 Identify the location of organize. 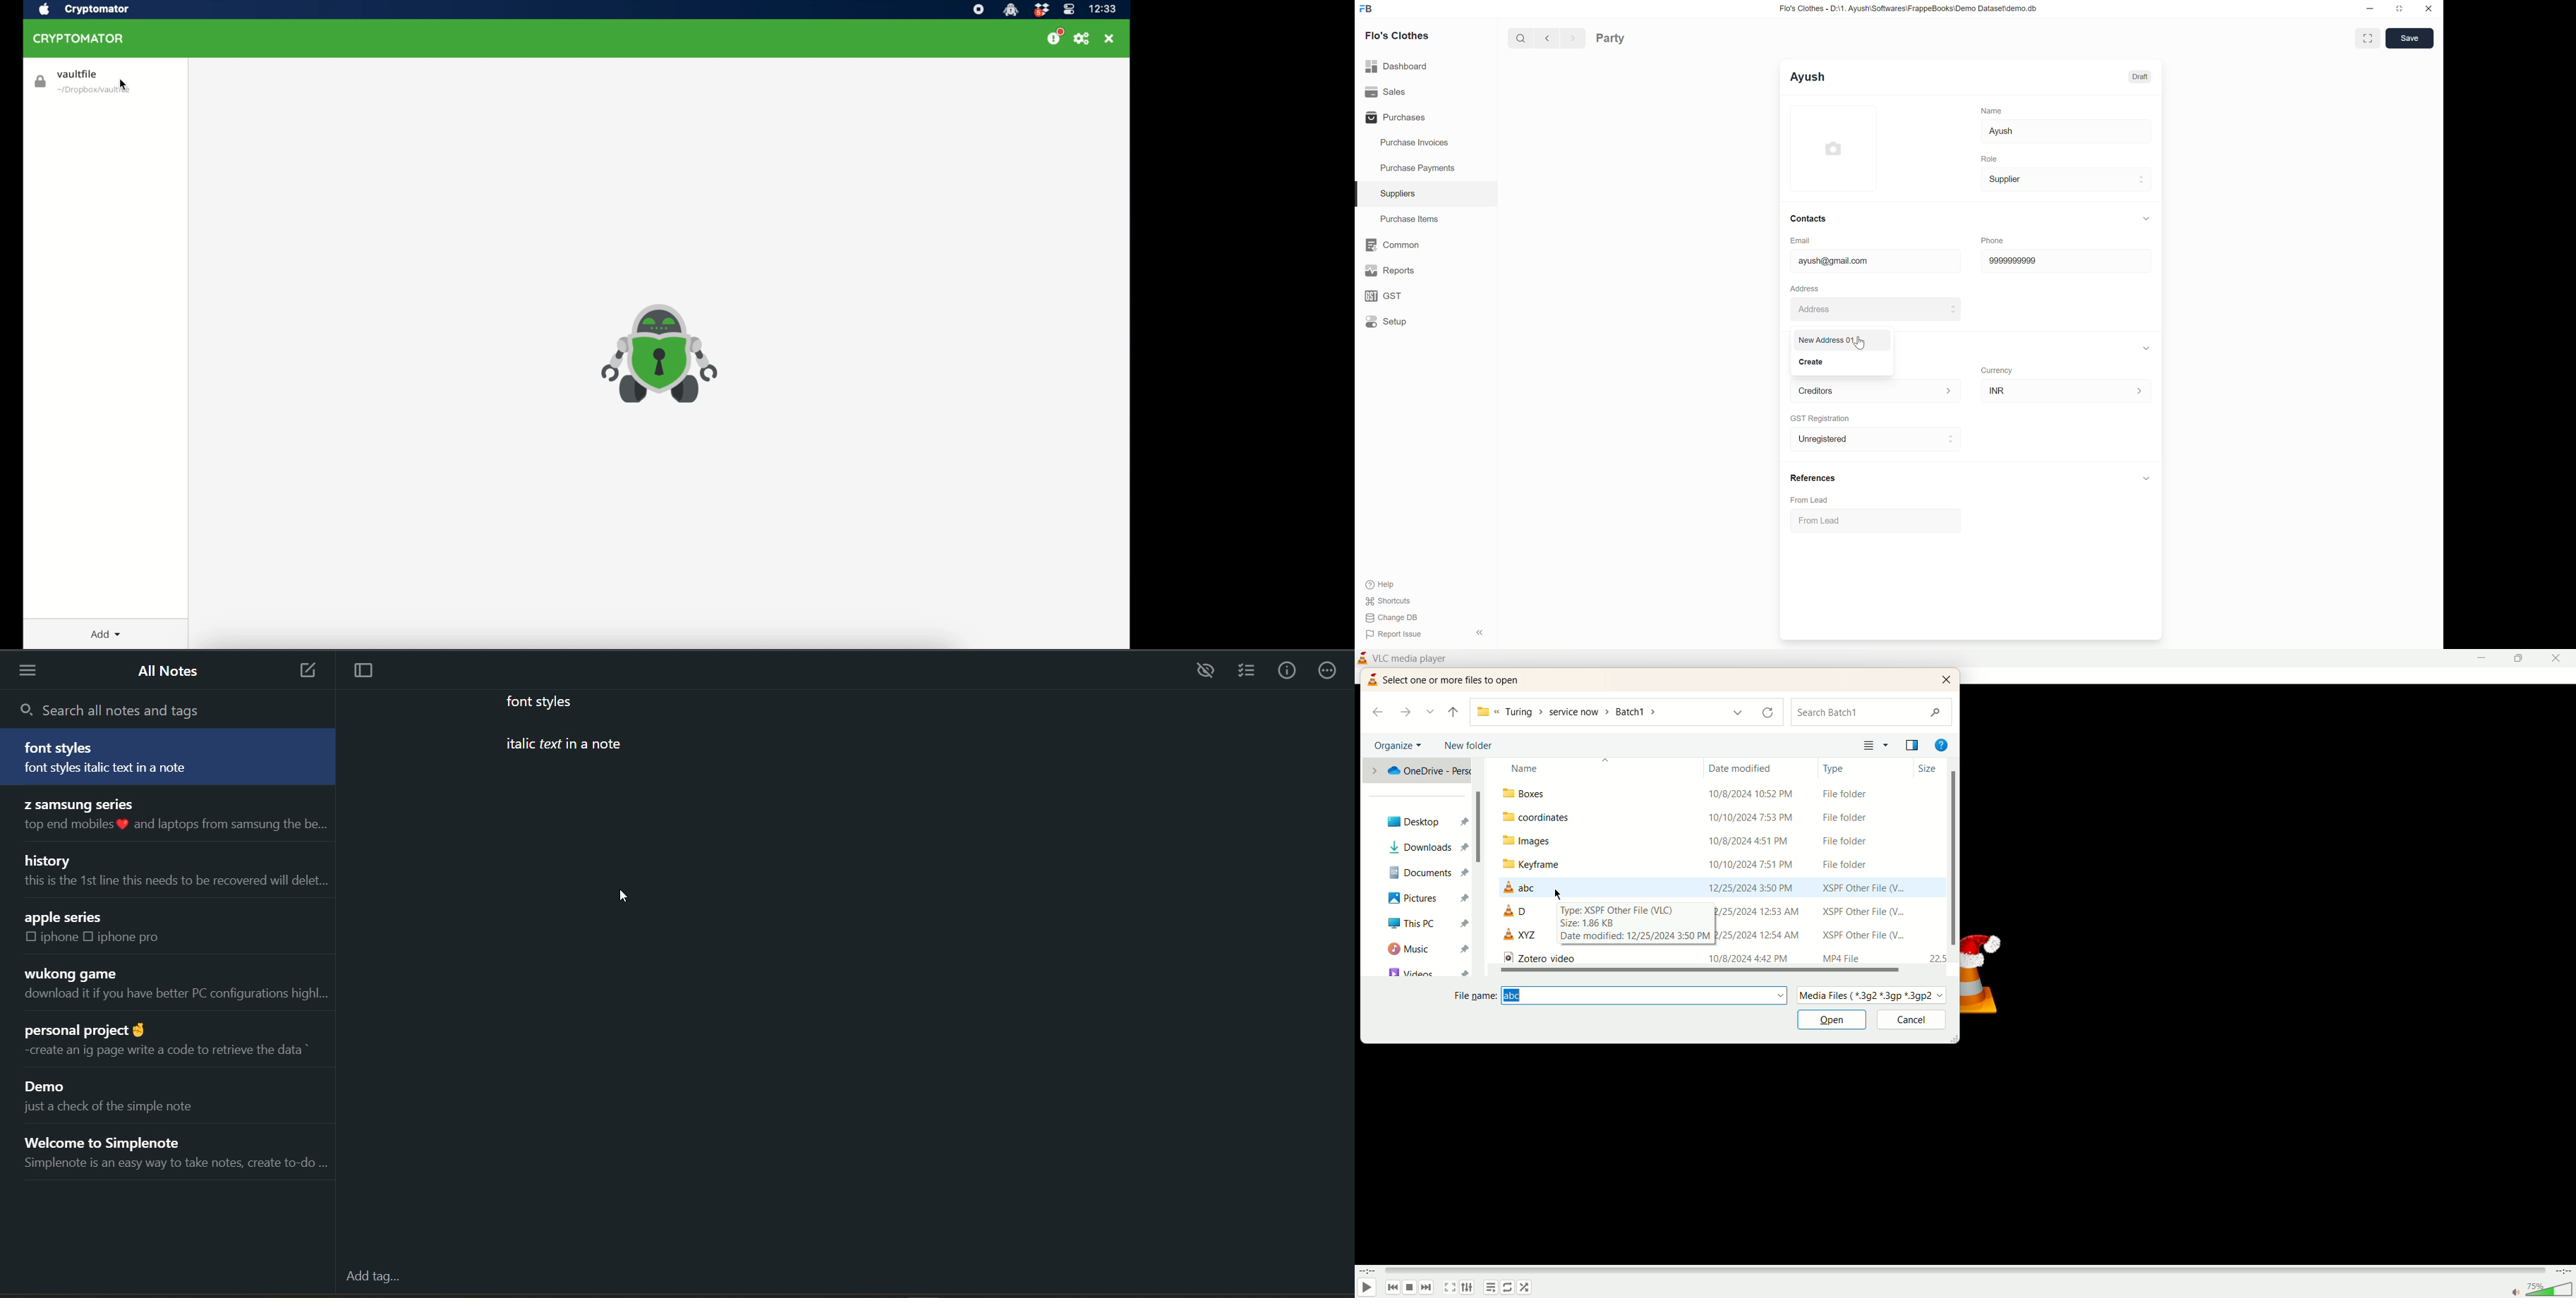
(1400, 745).